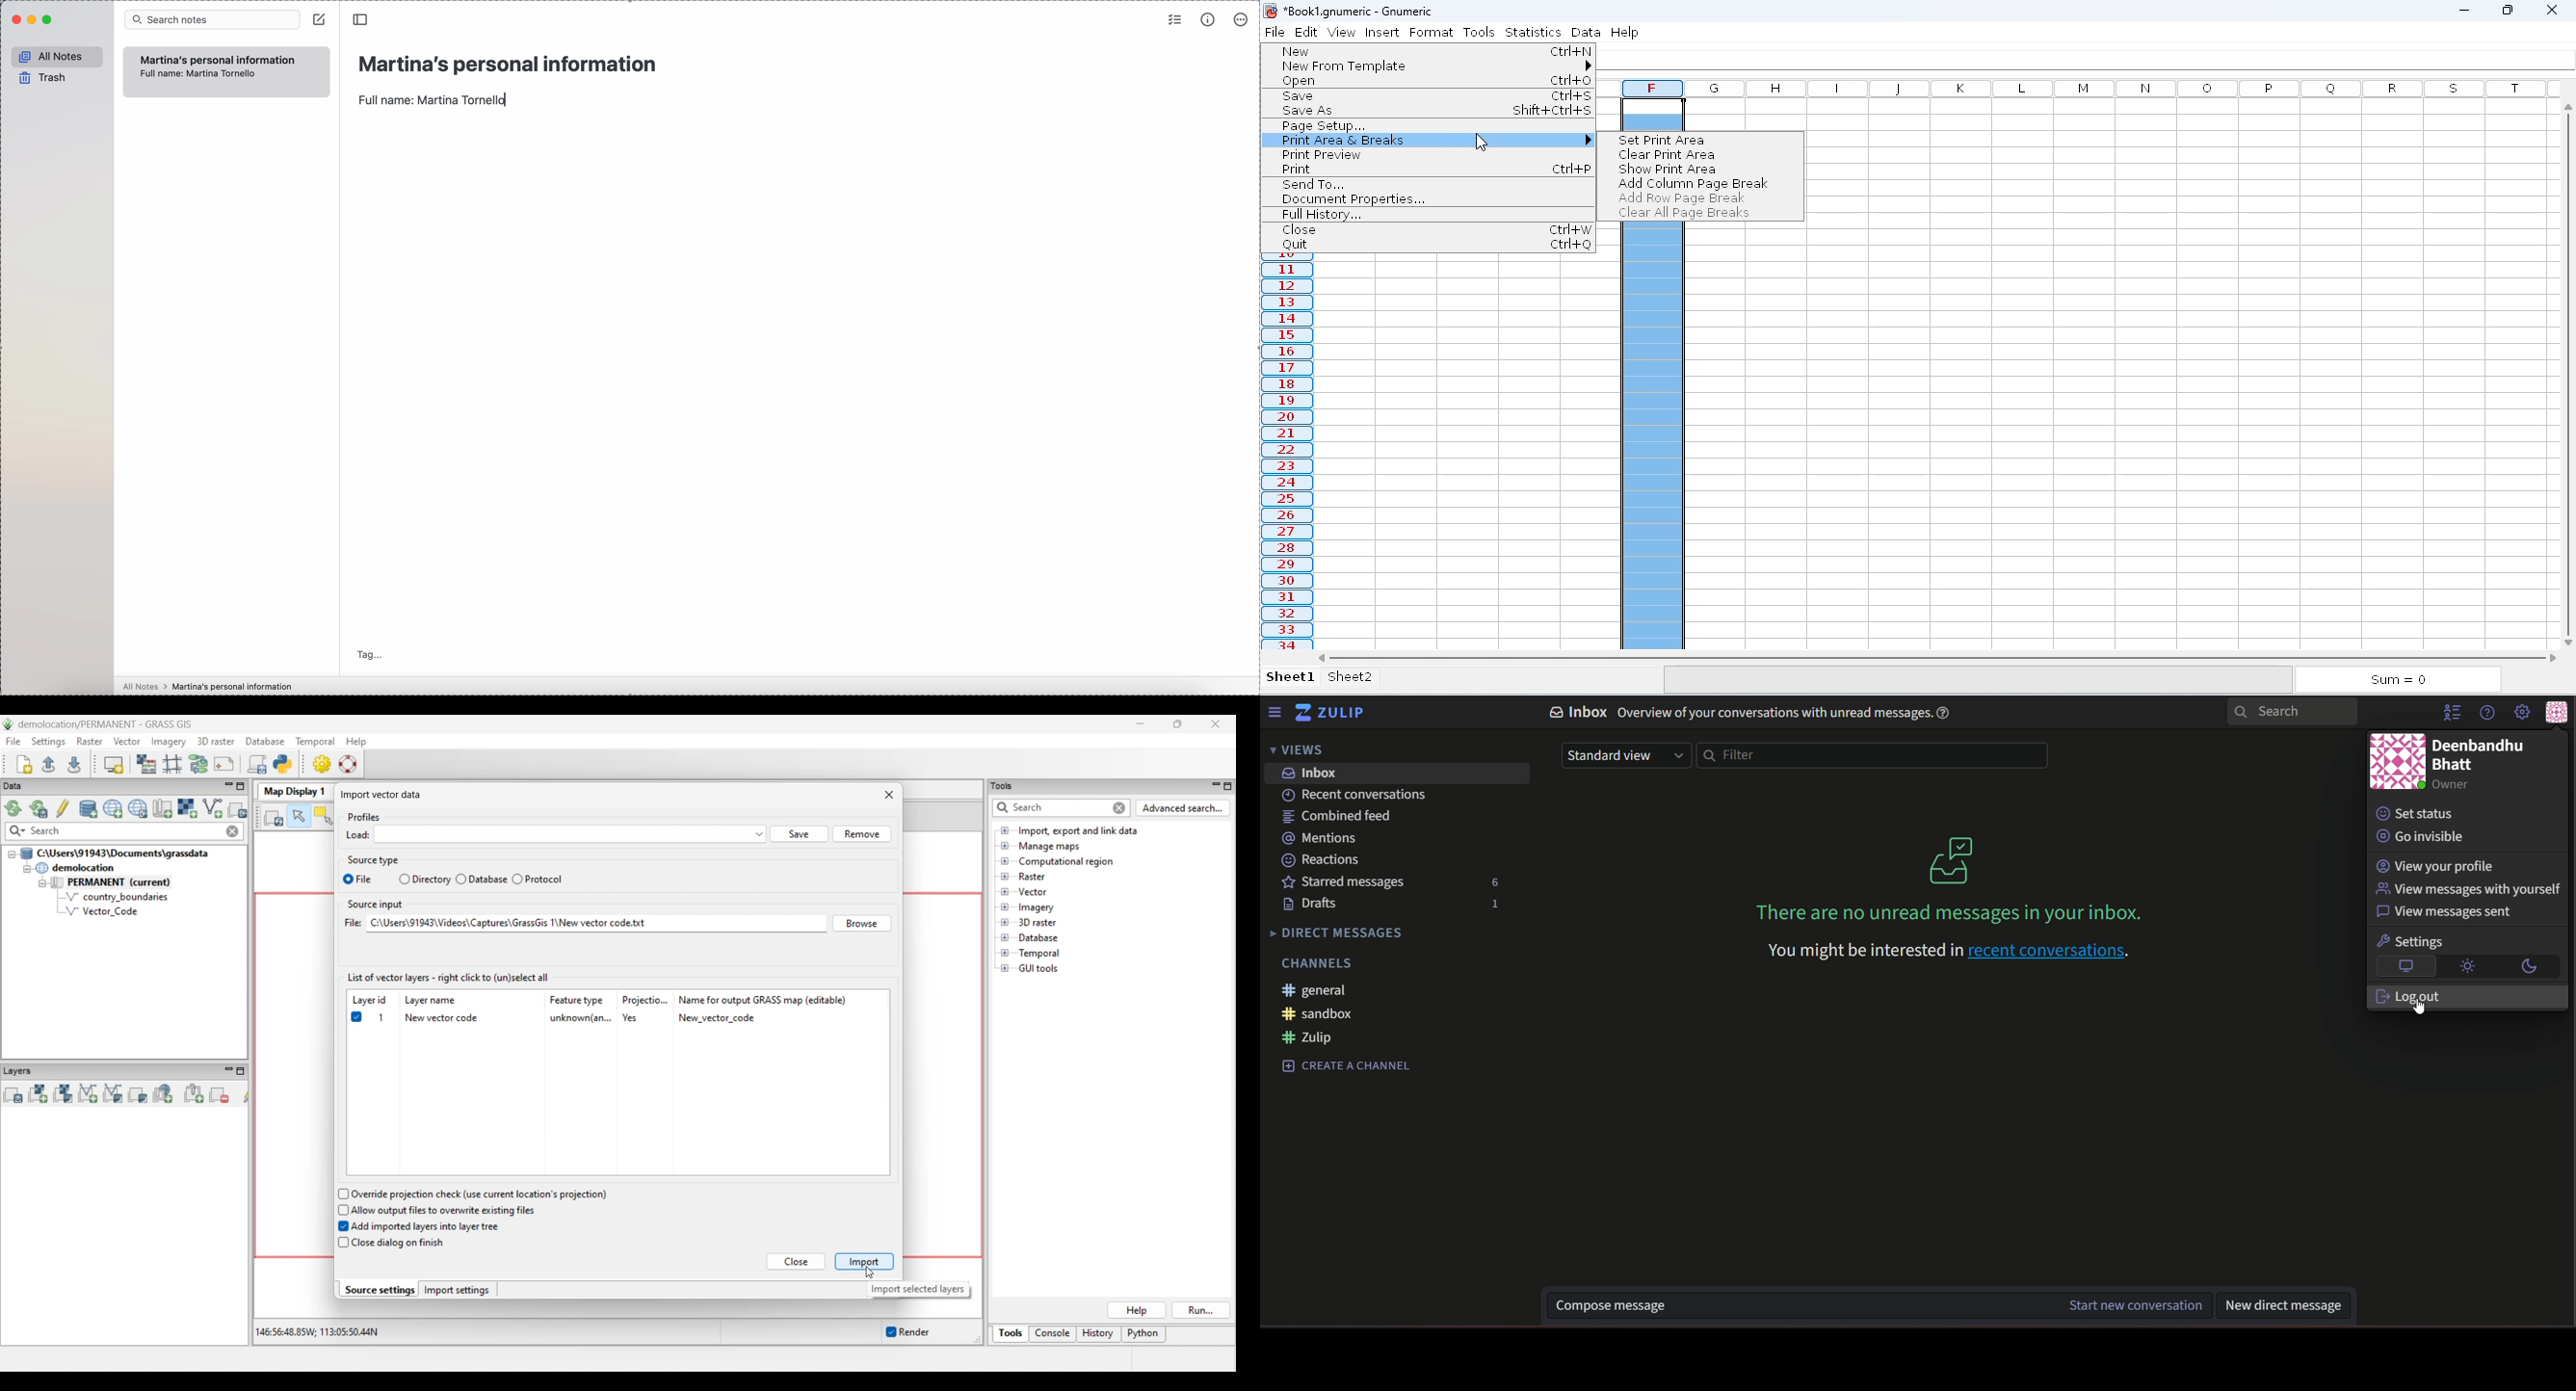 The height and width of the screenshot is (1400, 2576). Describe the element at coordinates (1318, 1014) in the screenshot. I see `#sandbox` at that location.